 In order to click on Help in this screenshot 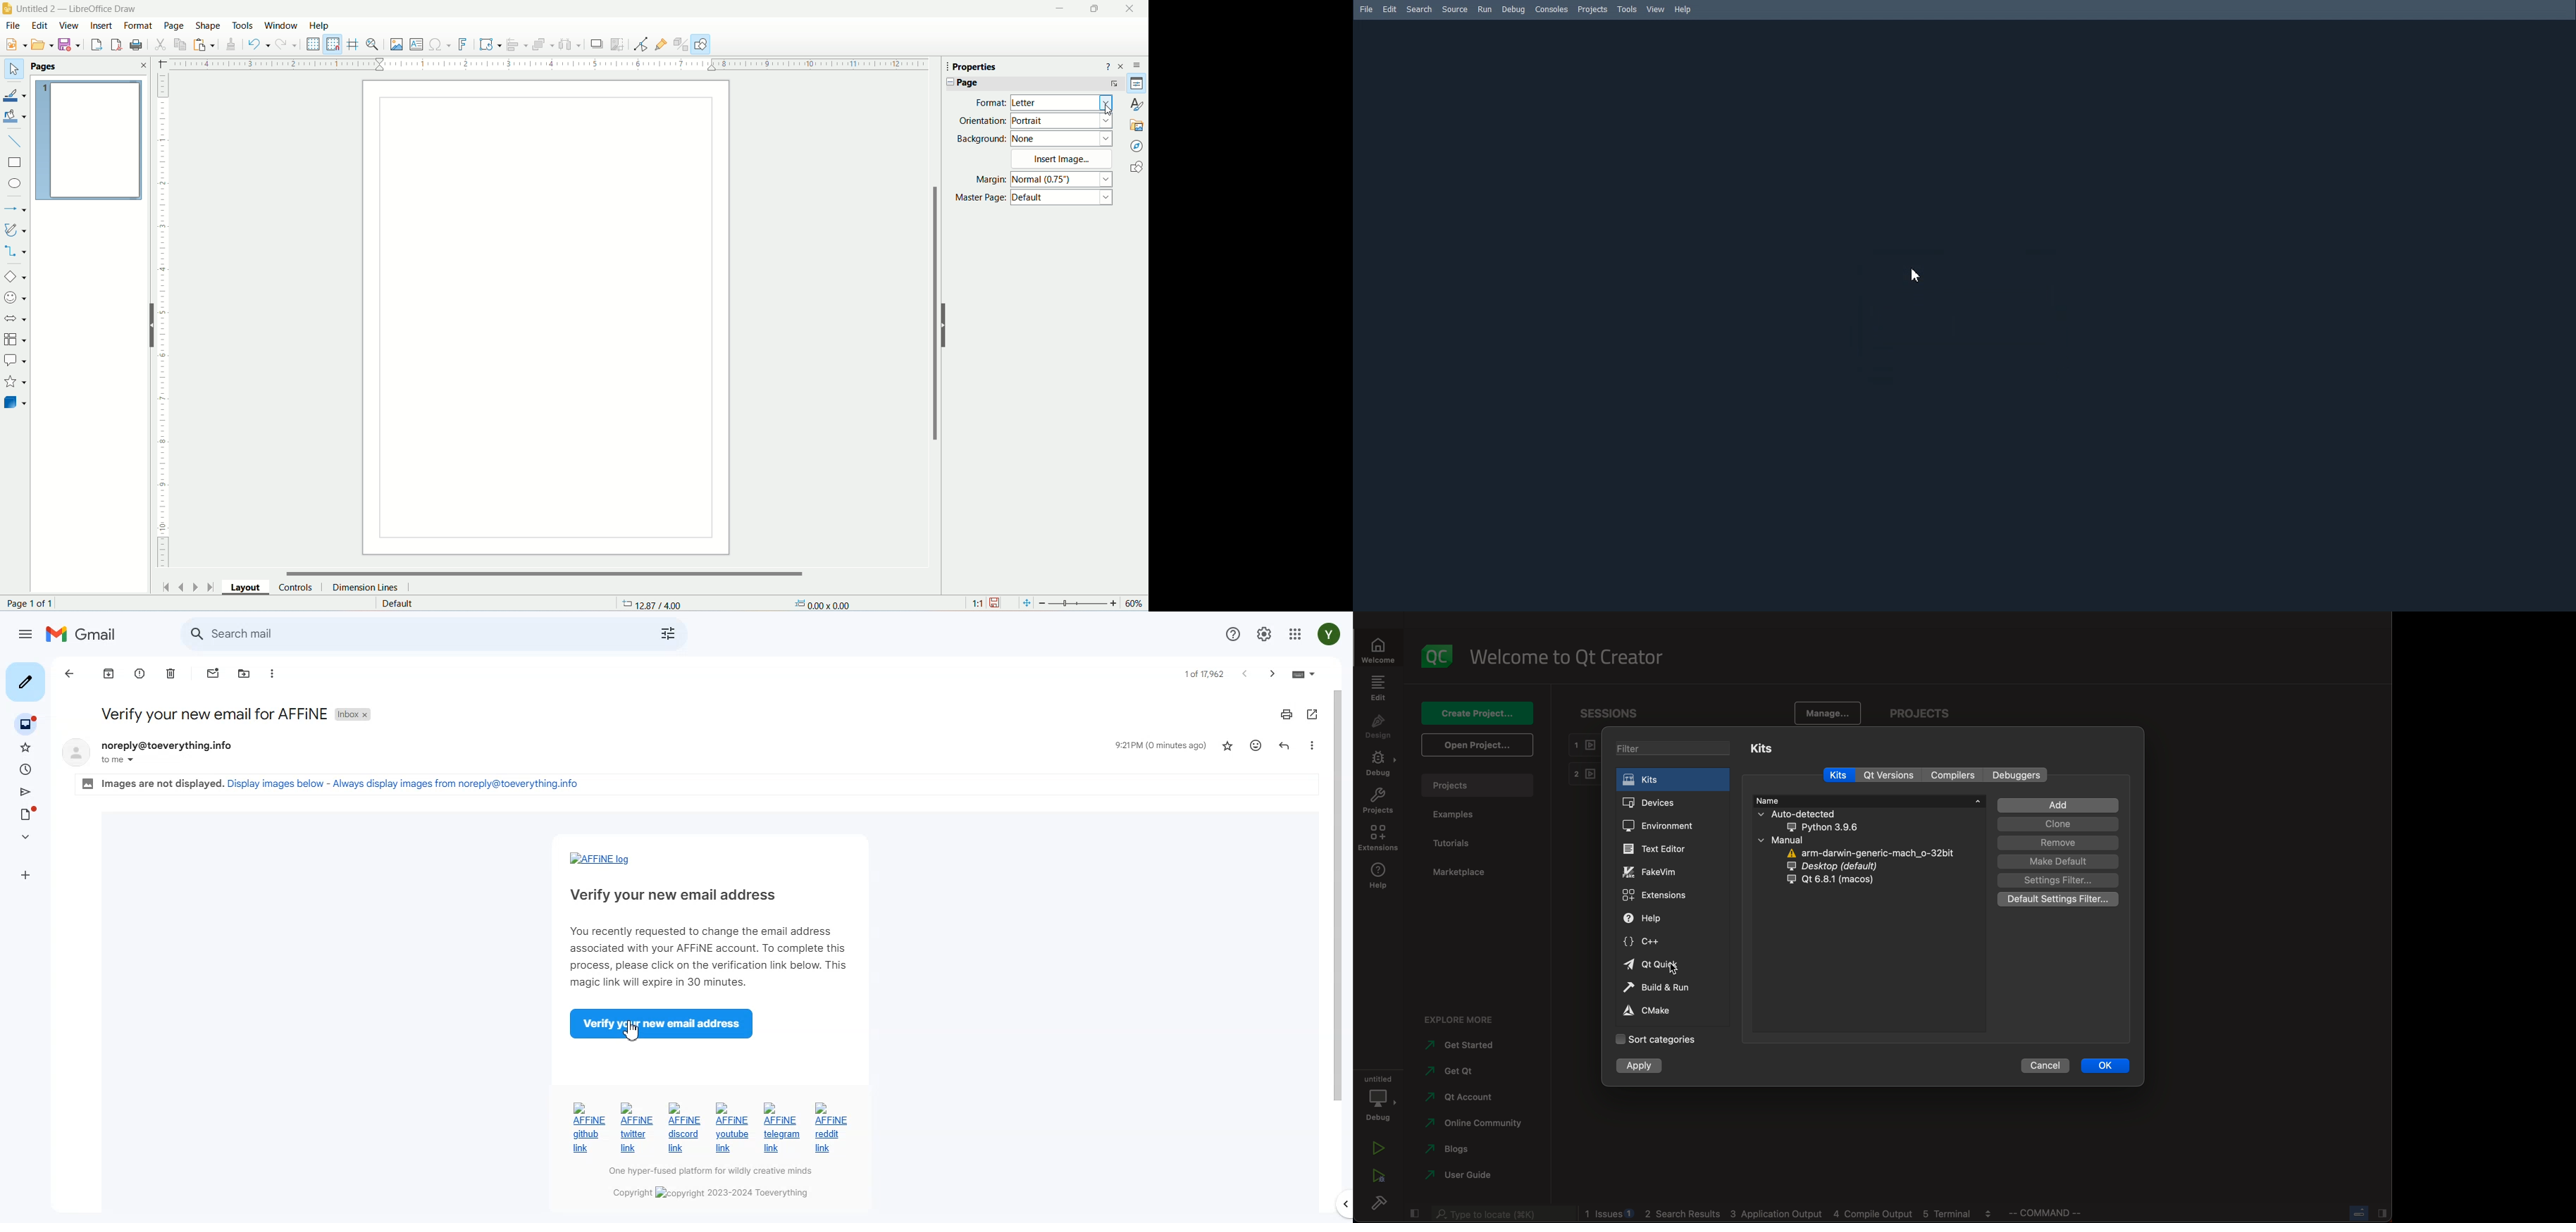, I will do `click(1684, 10)`.